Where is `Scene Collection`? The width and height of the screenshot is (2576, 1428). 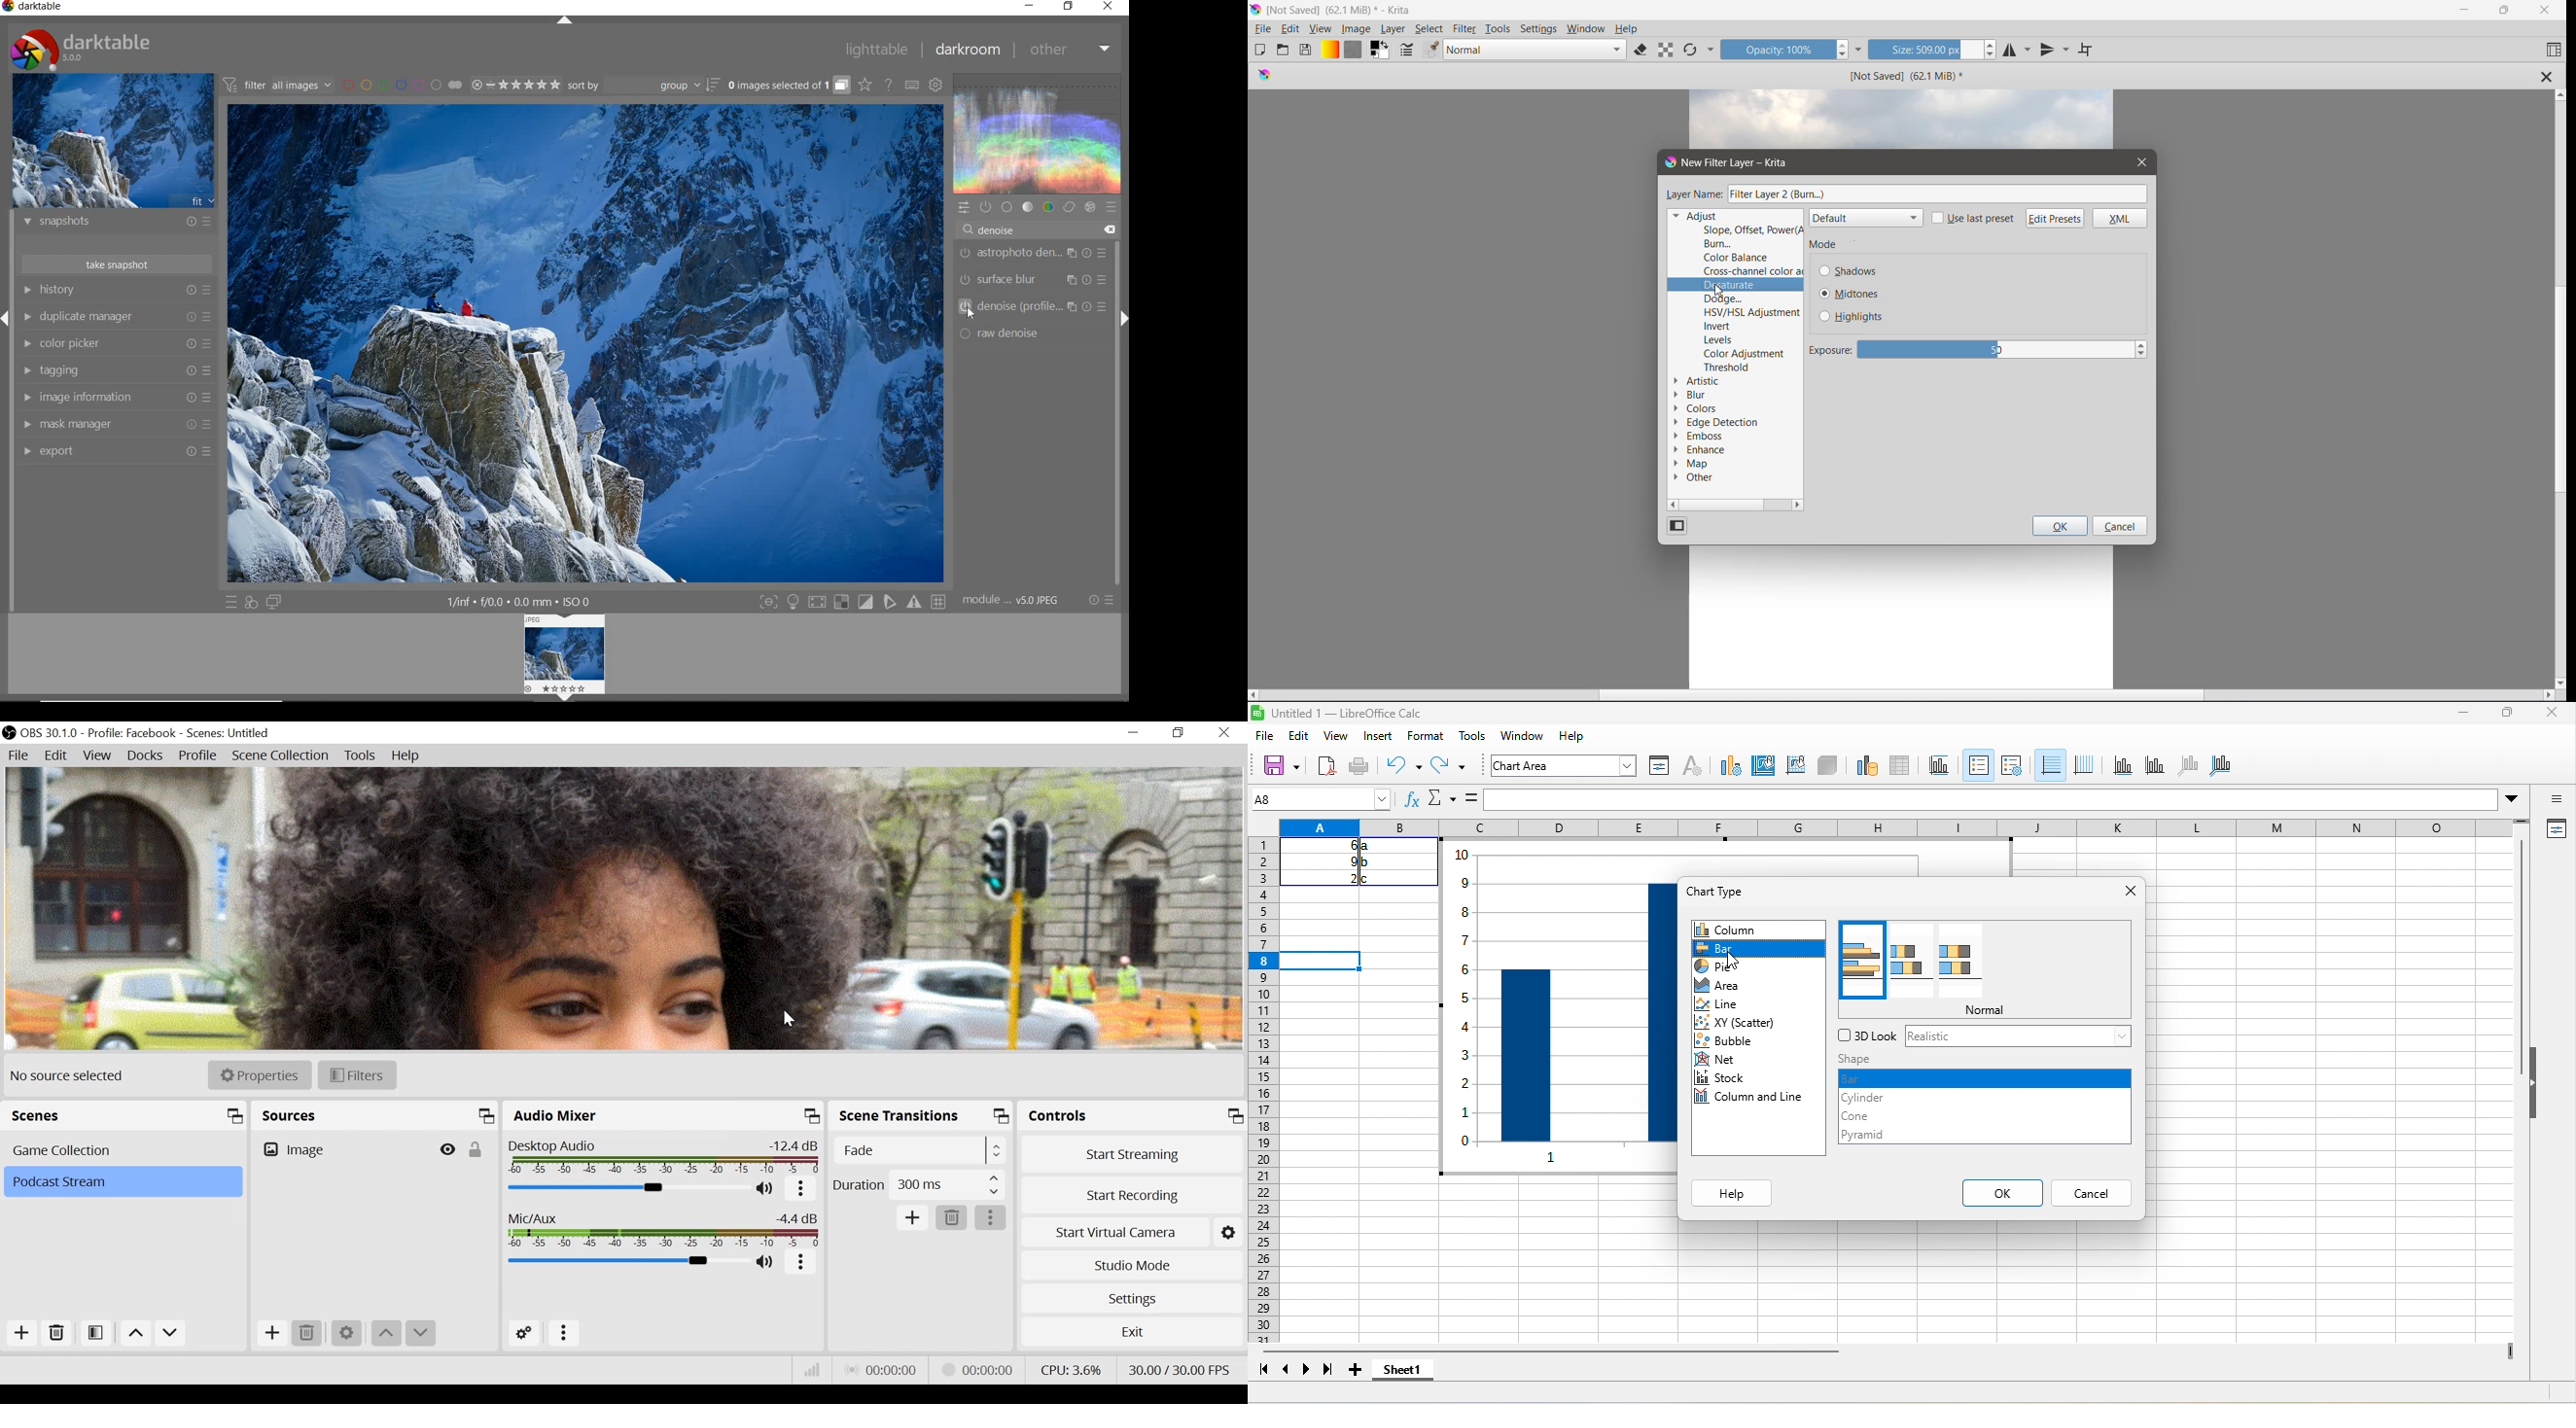 Scene Collection is located at coordinates (283, 756).